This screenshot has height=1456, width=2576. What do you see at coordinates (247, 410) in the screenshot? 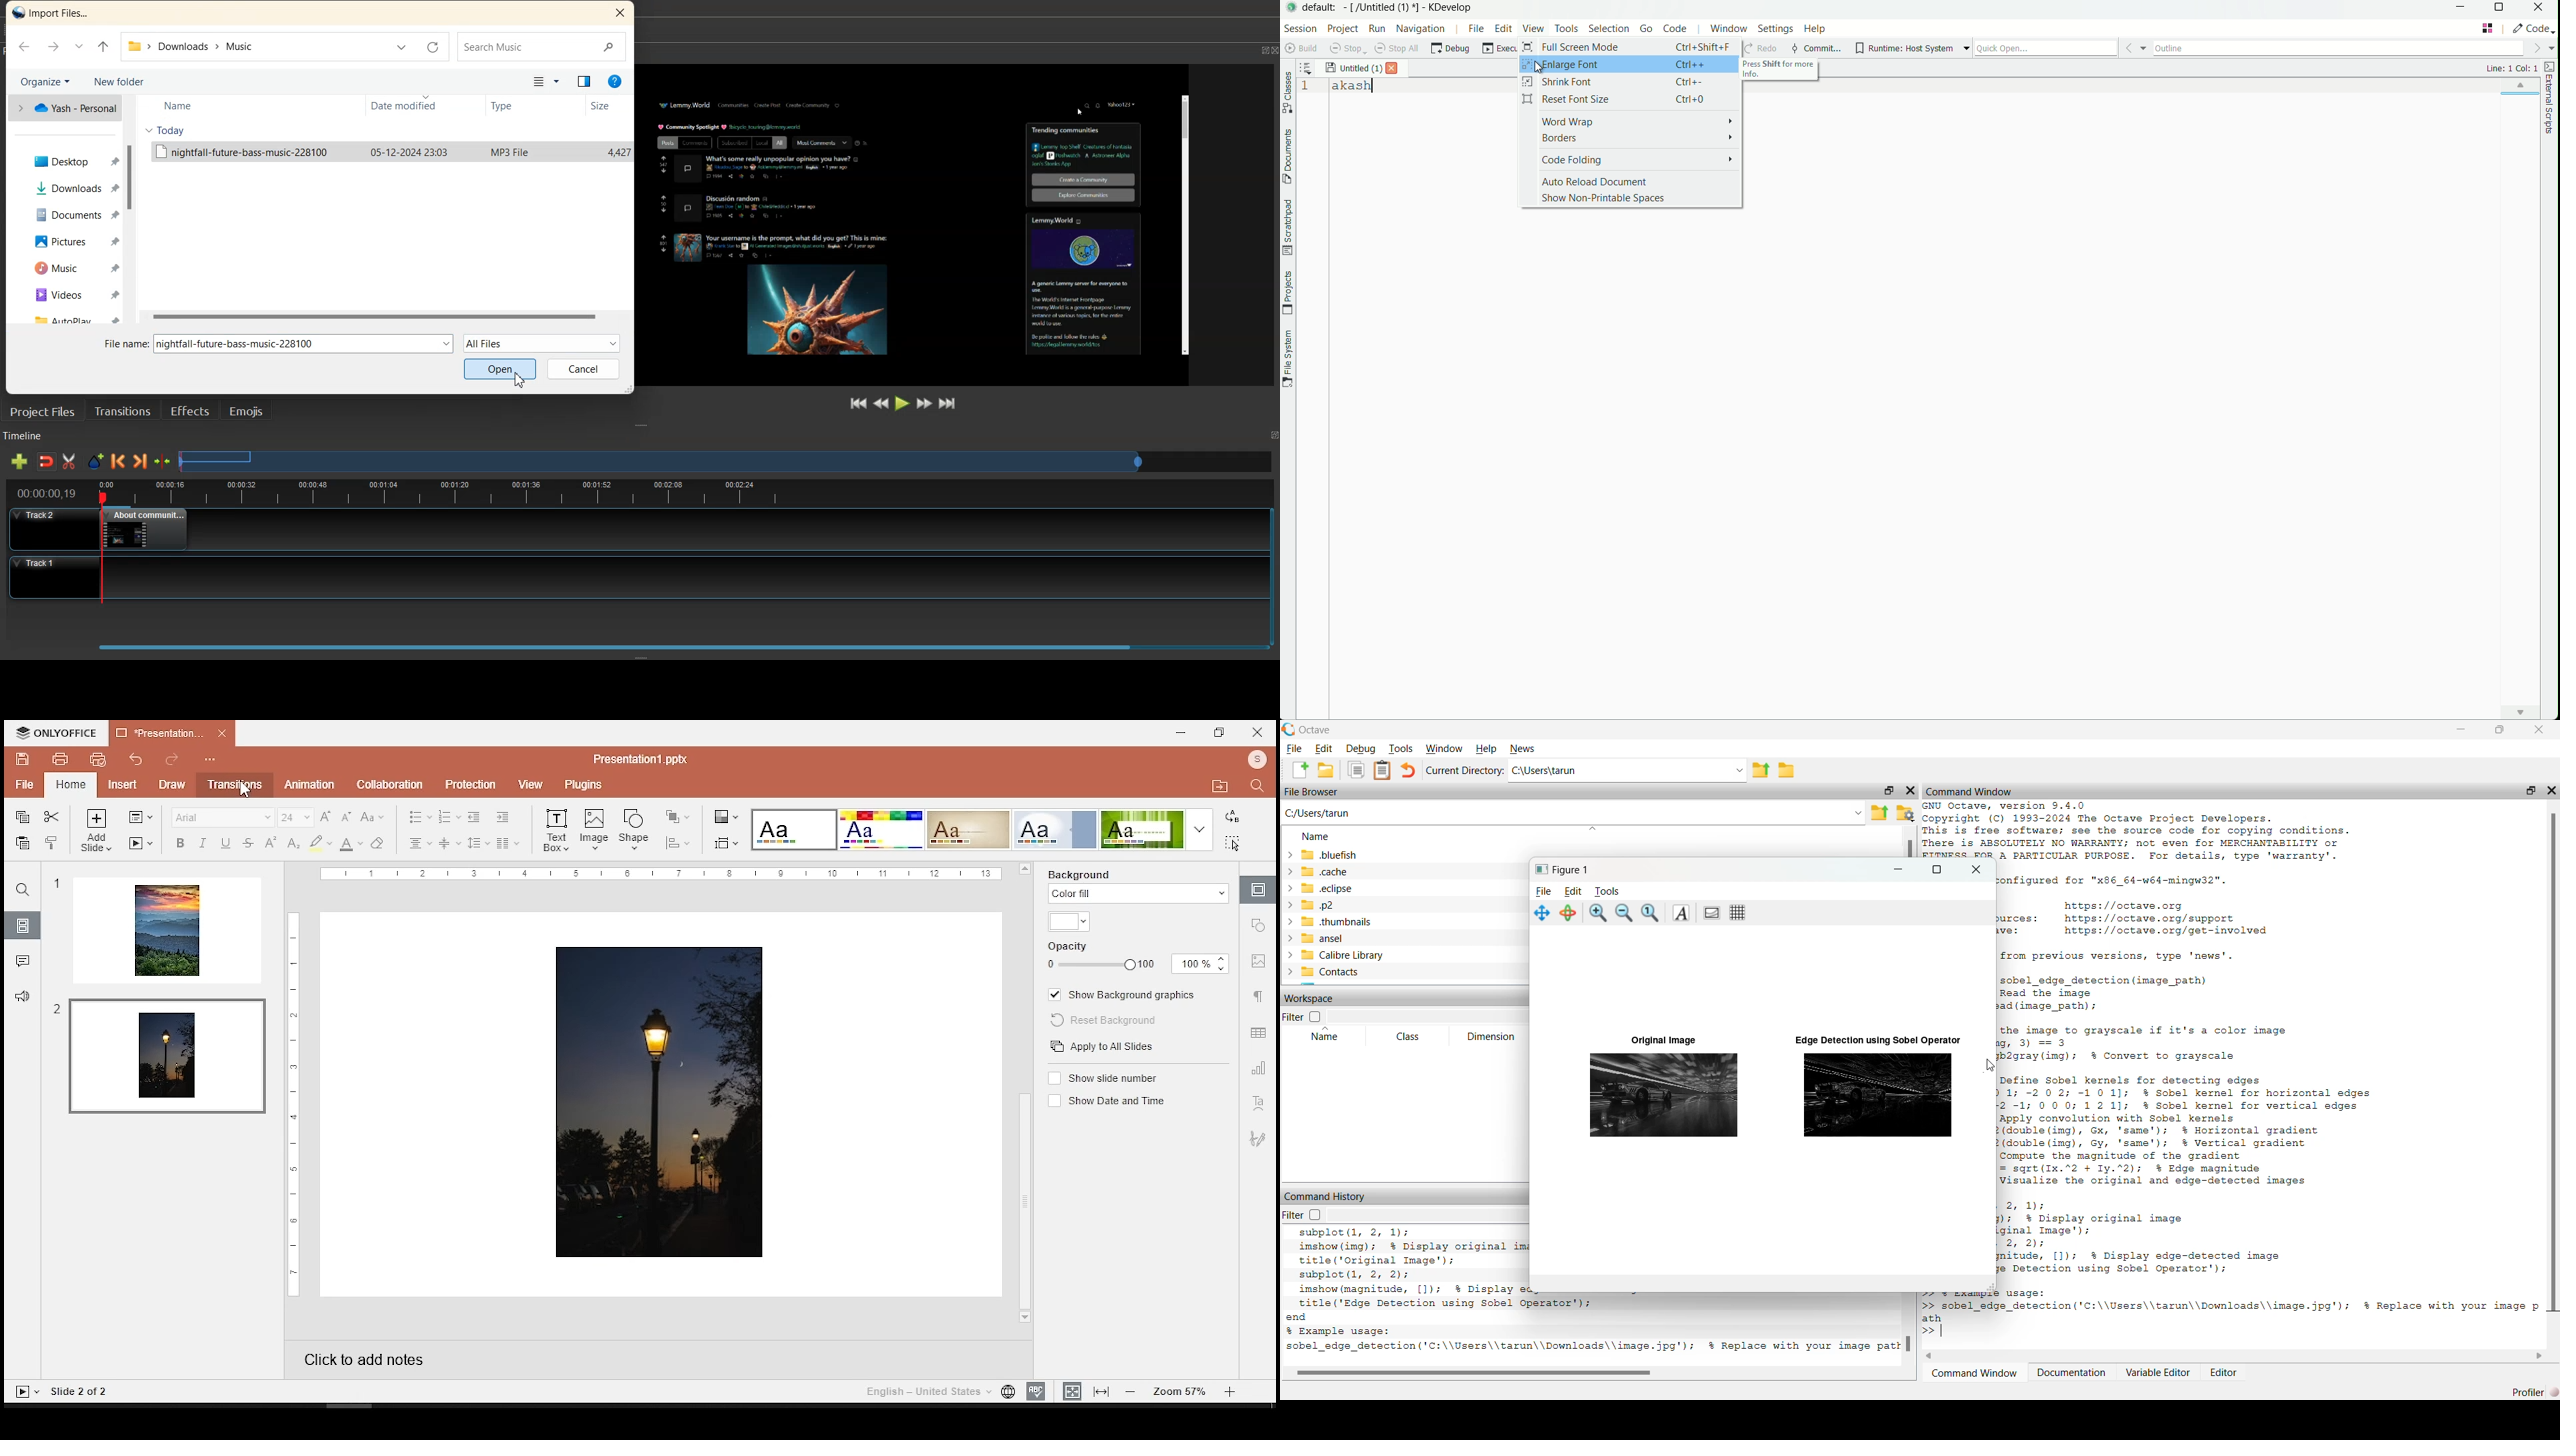
I see `Emojis` at bounding box center [247, 410].